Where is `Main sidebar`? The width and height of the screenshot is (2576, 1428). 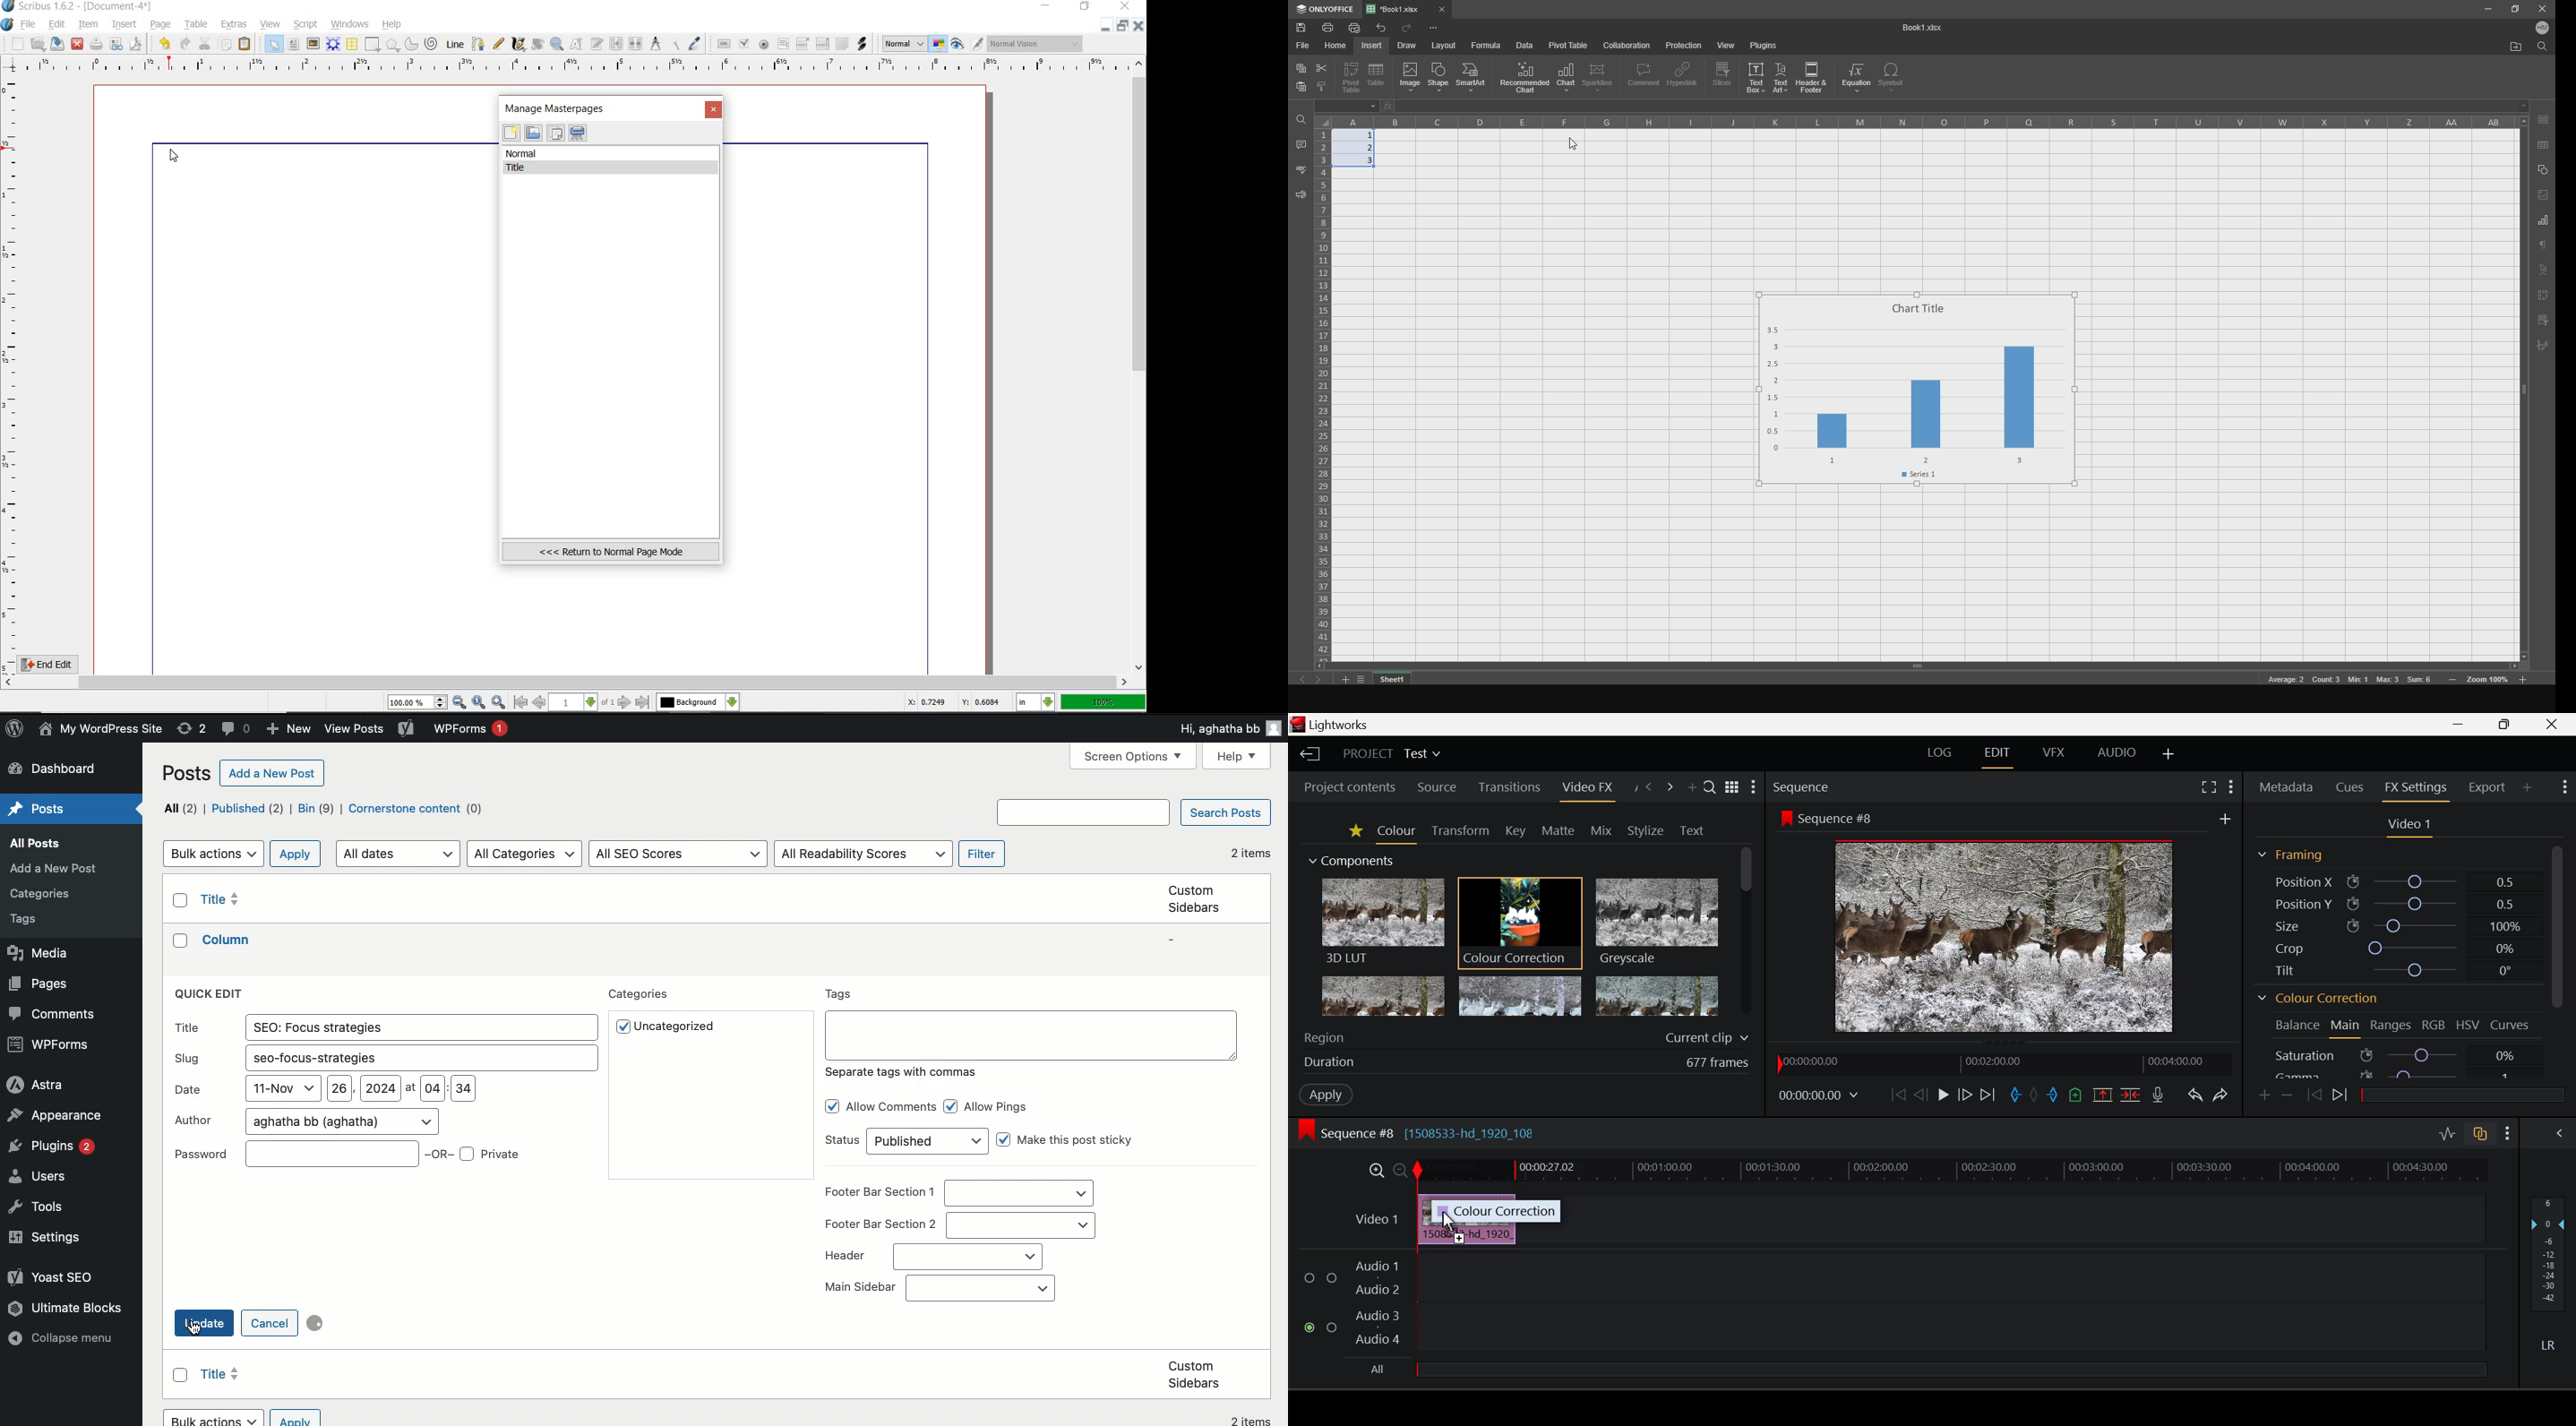 Main sidebar is located at coordinates (862, 1288).